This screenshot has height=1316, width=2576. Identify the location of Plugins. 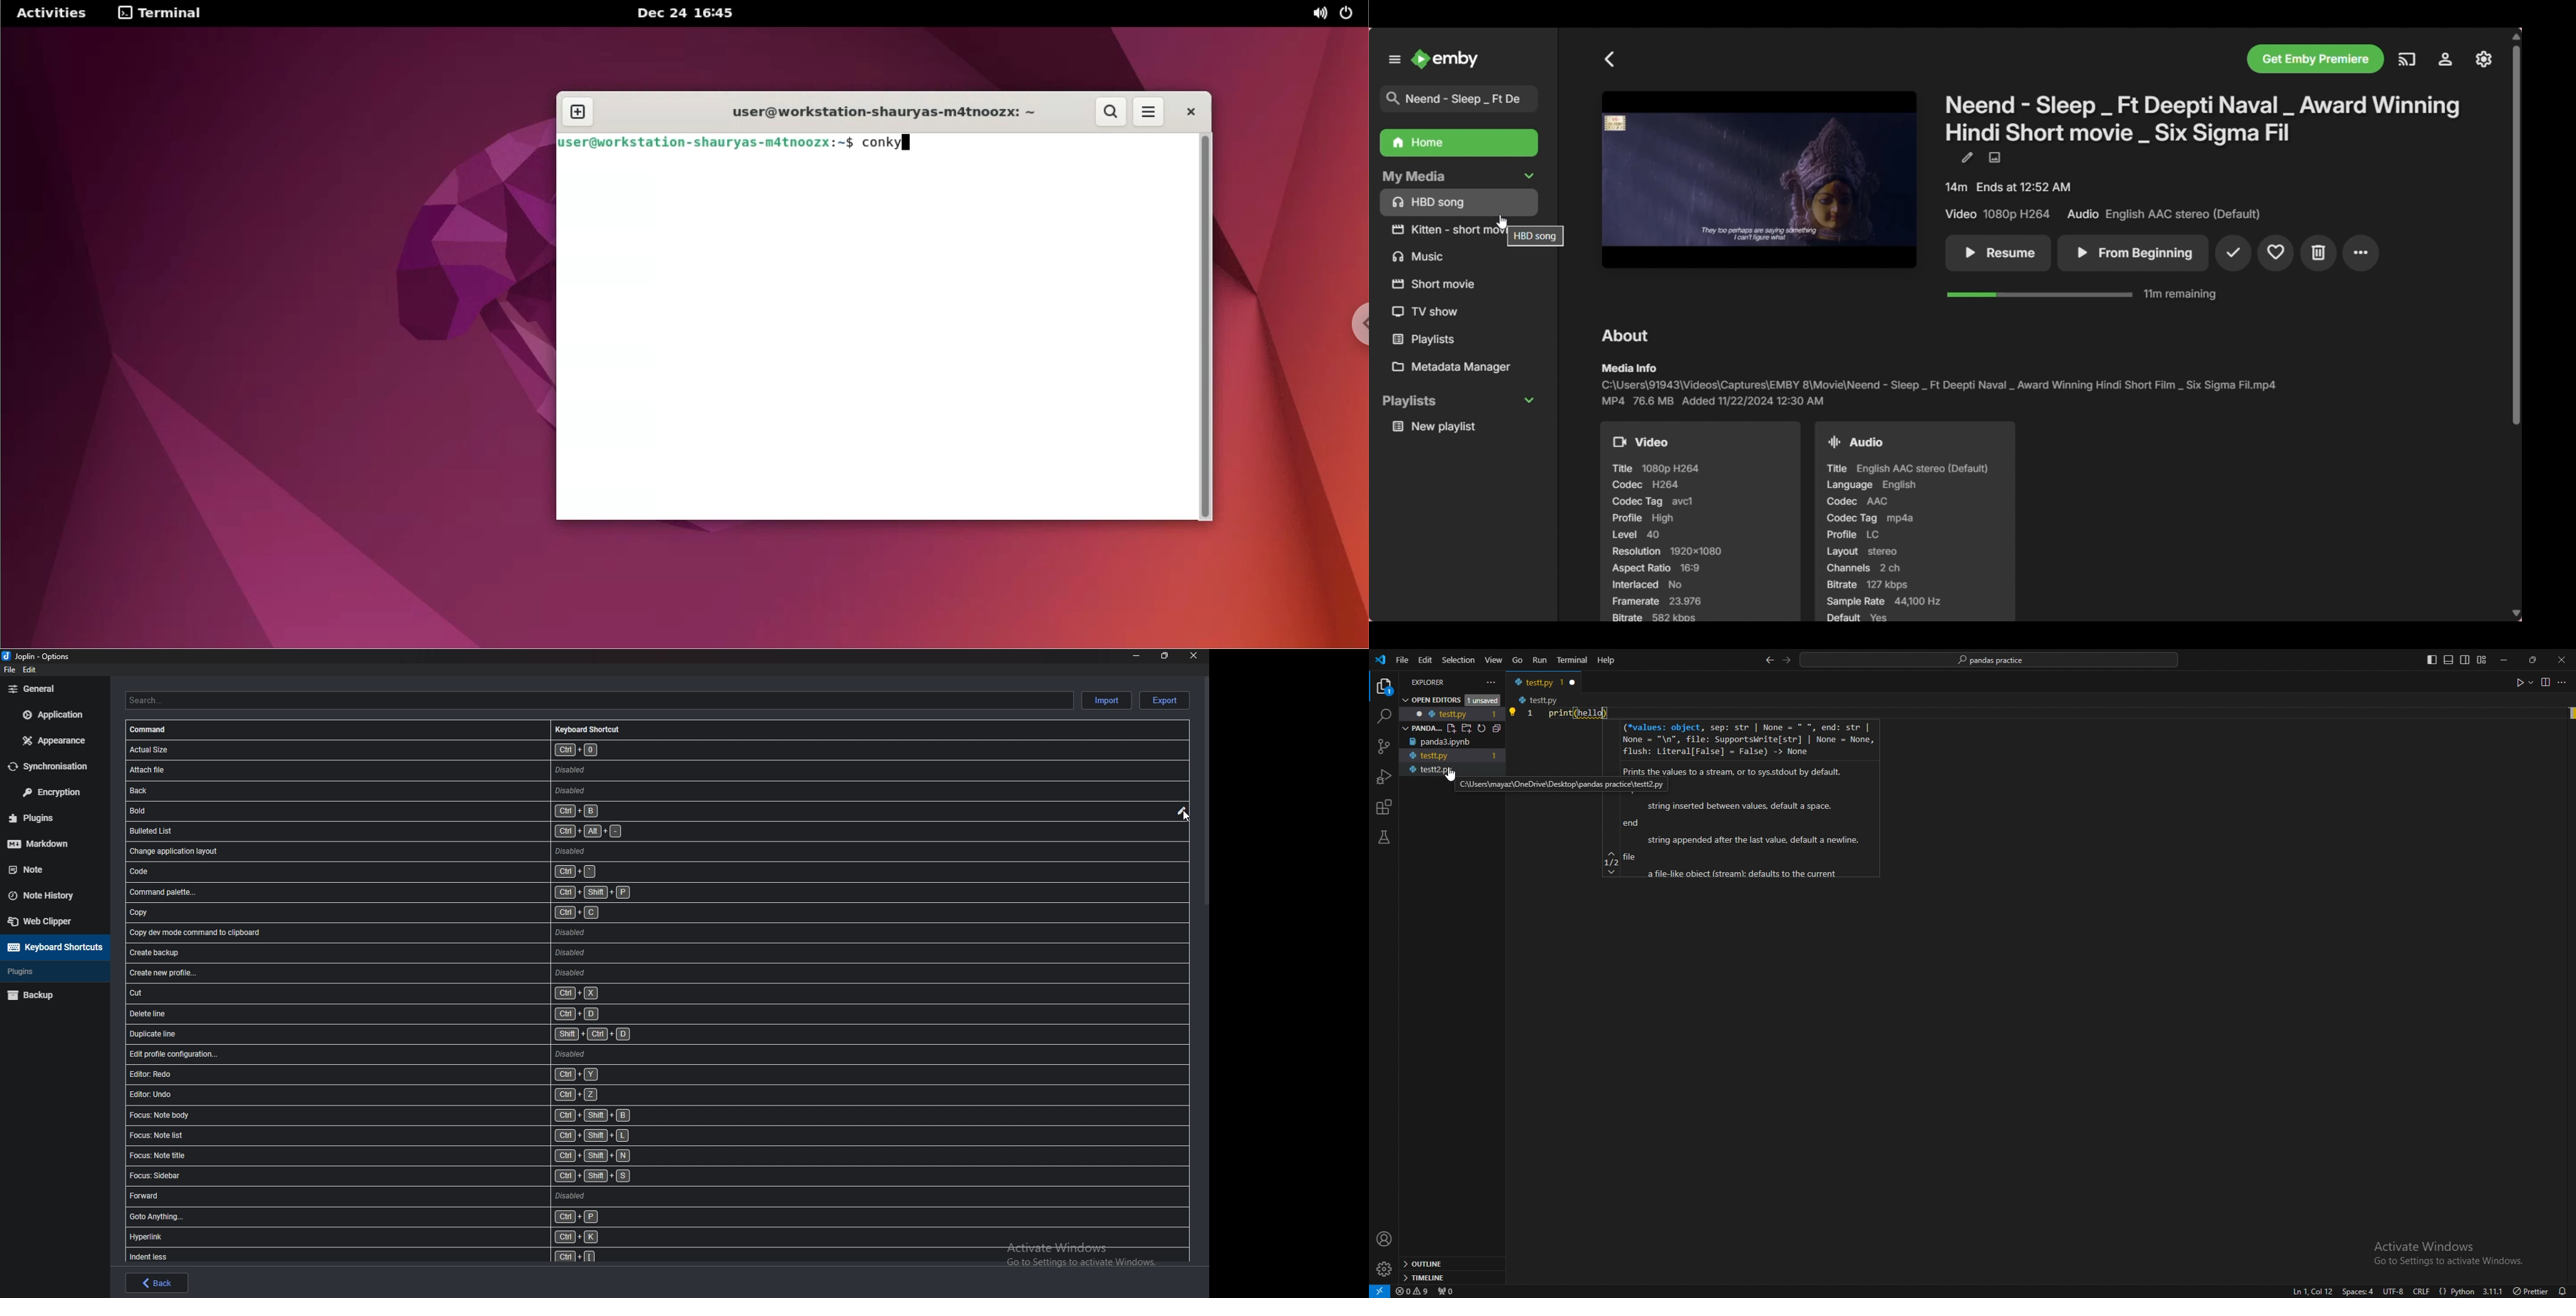
(46, 818).